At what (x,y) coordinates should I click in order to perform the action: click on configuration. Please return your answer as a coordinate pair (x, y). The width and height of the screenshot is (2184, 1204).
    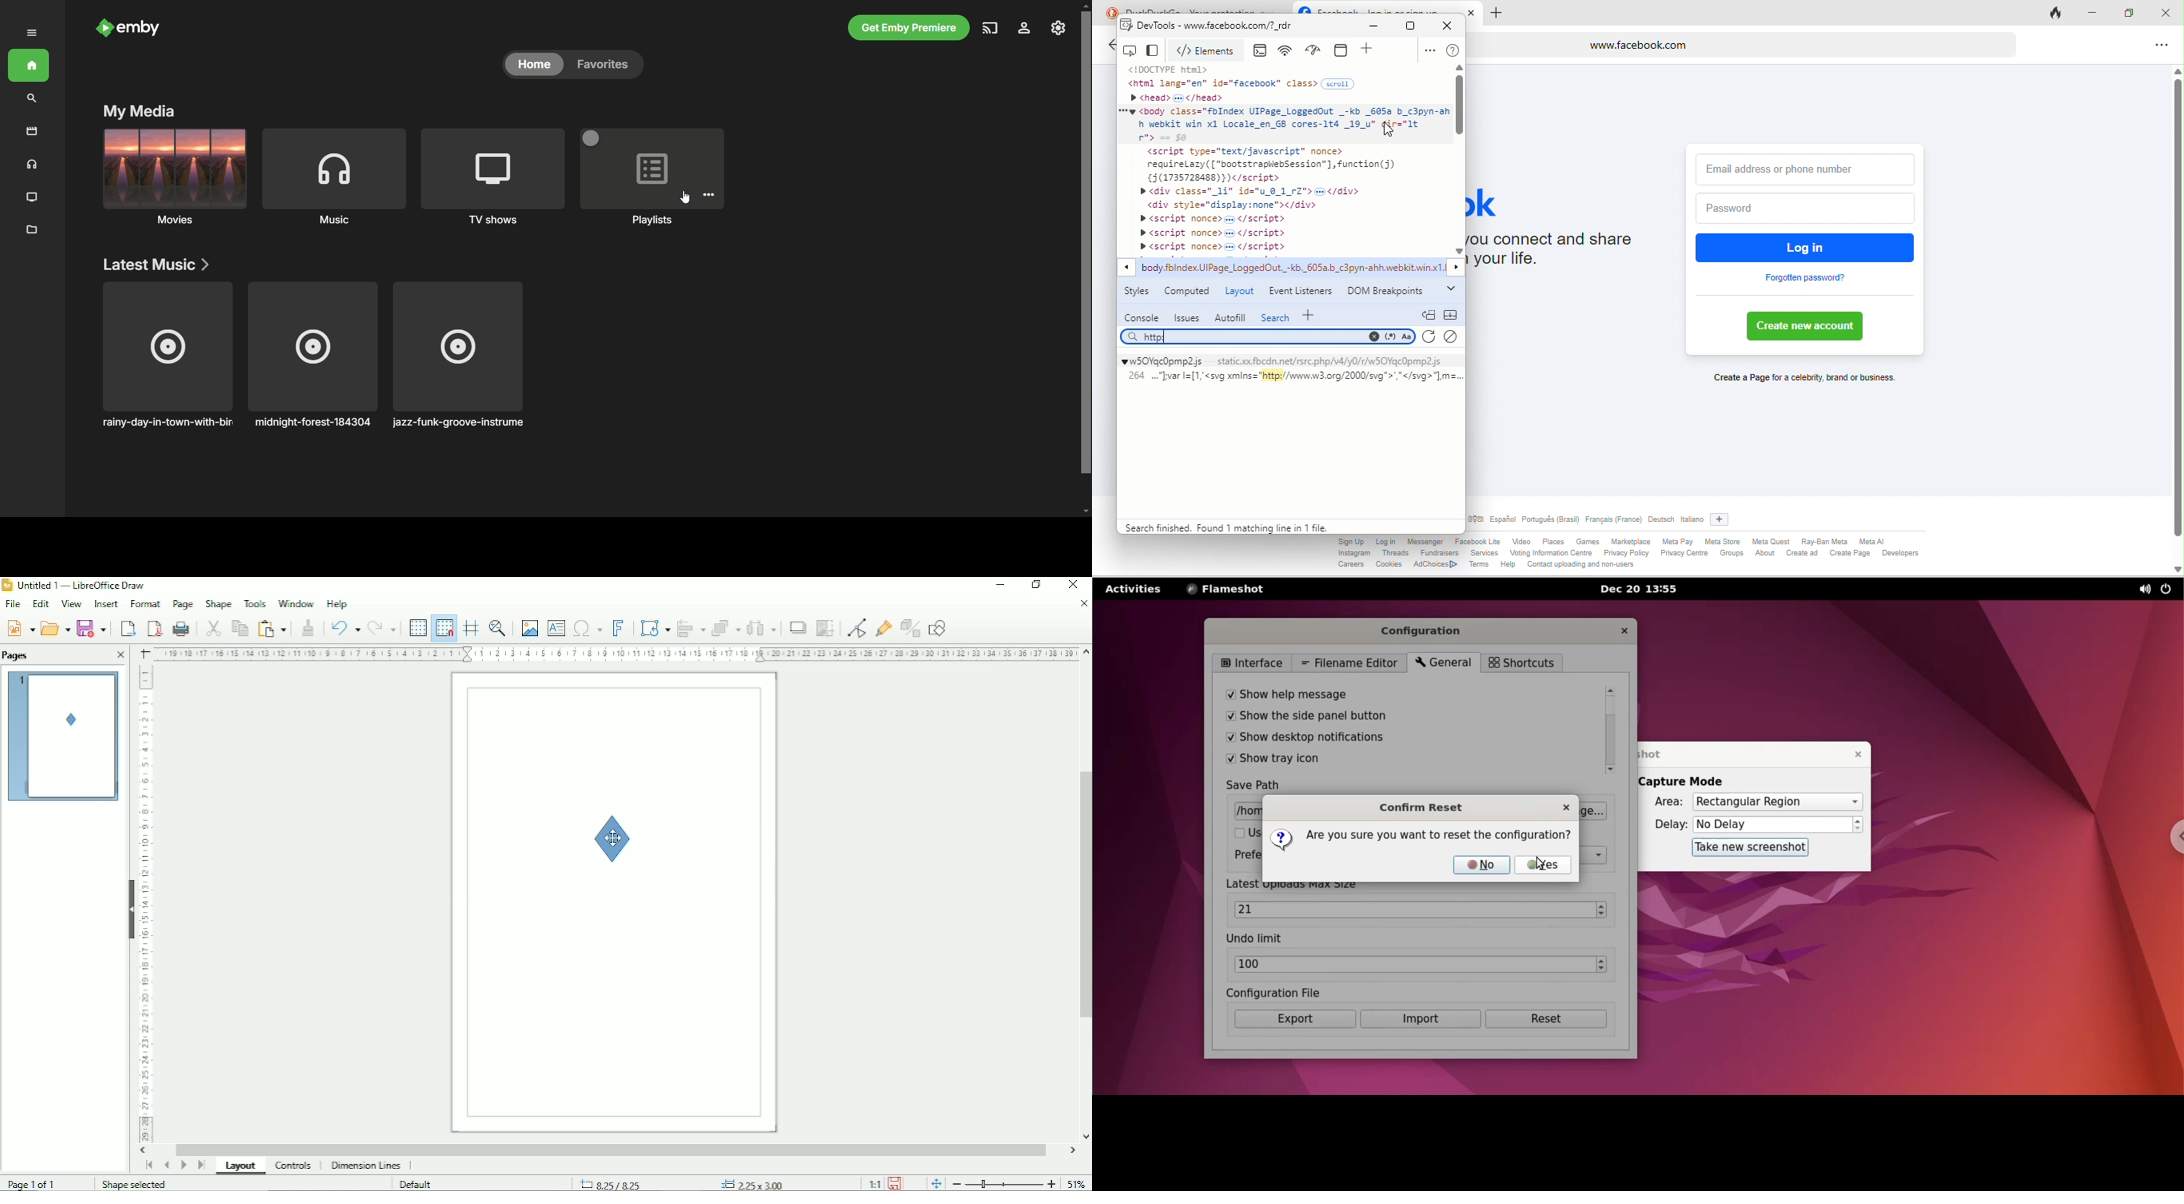
    Looking at the image, I should click on (1433, 629).